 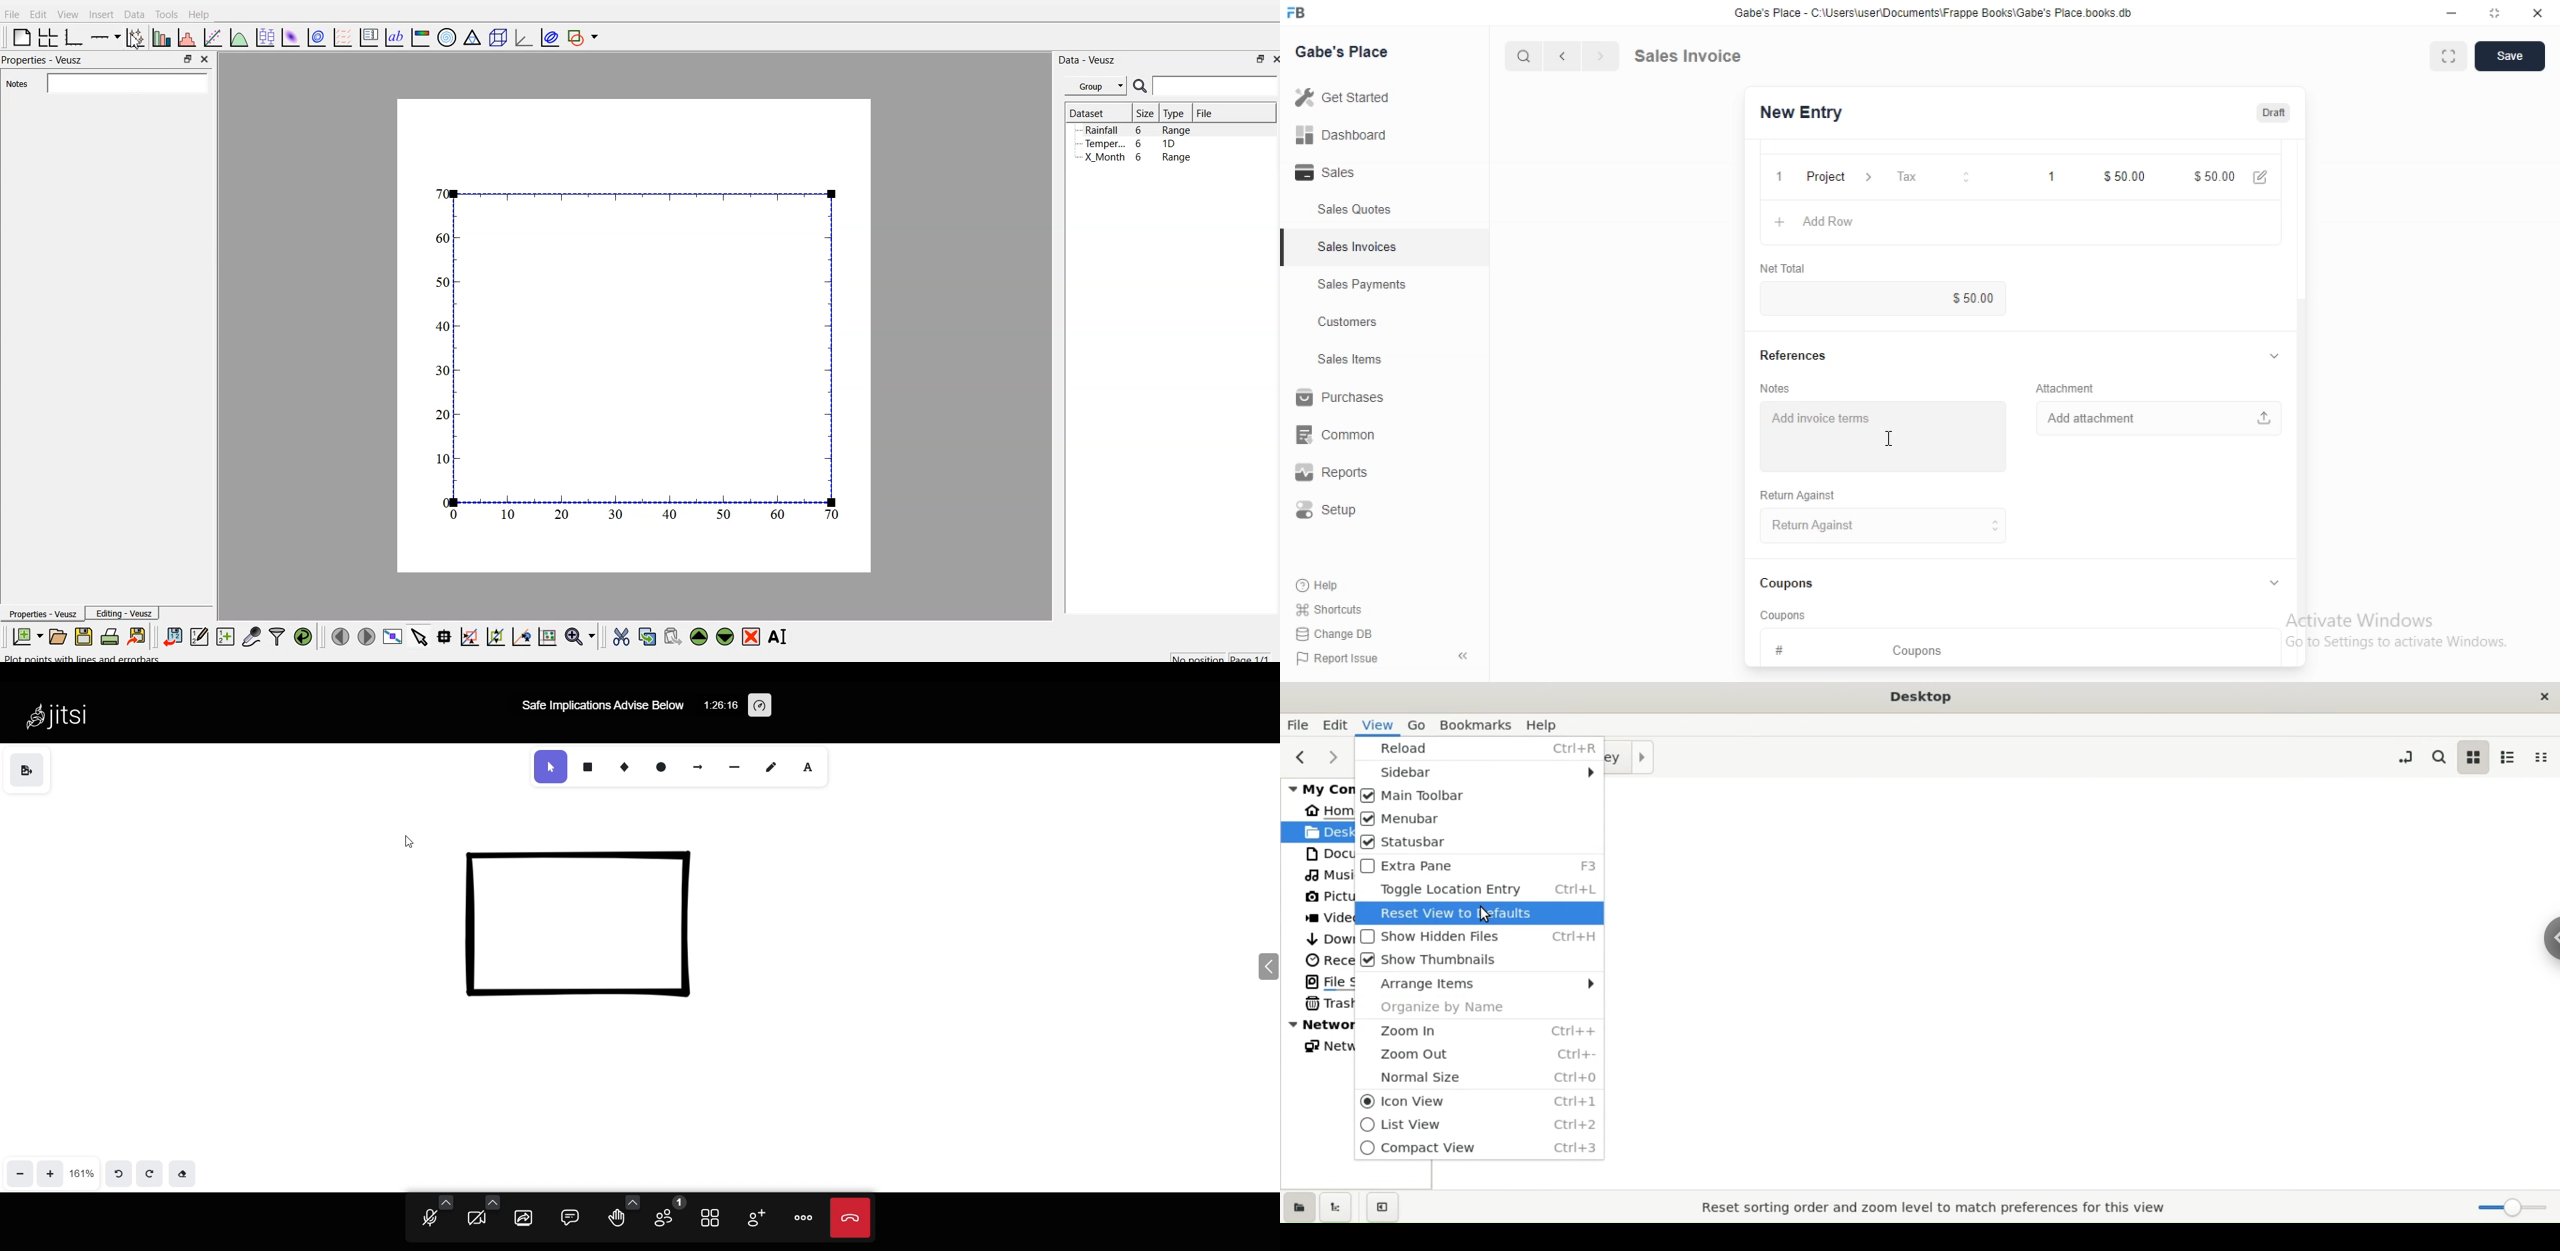 What do you see at coordinates (302, 635) in the screenshot?
I see `reload linked dataset` at bounding box center [302, 635].